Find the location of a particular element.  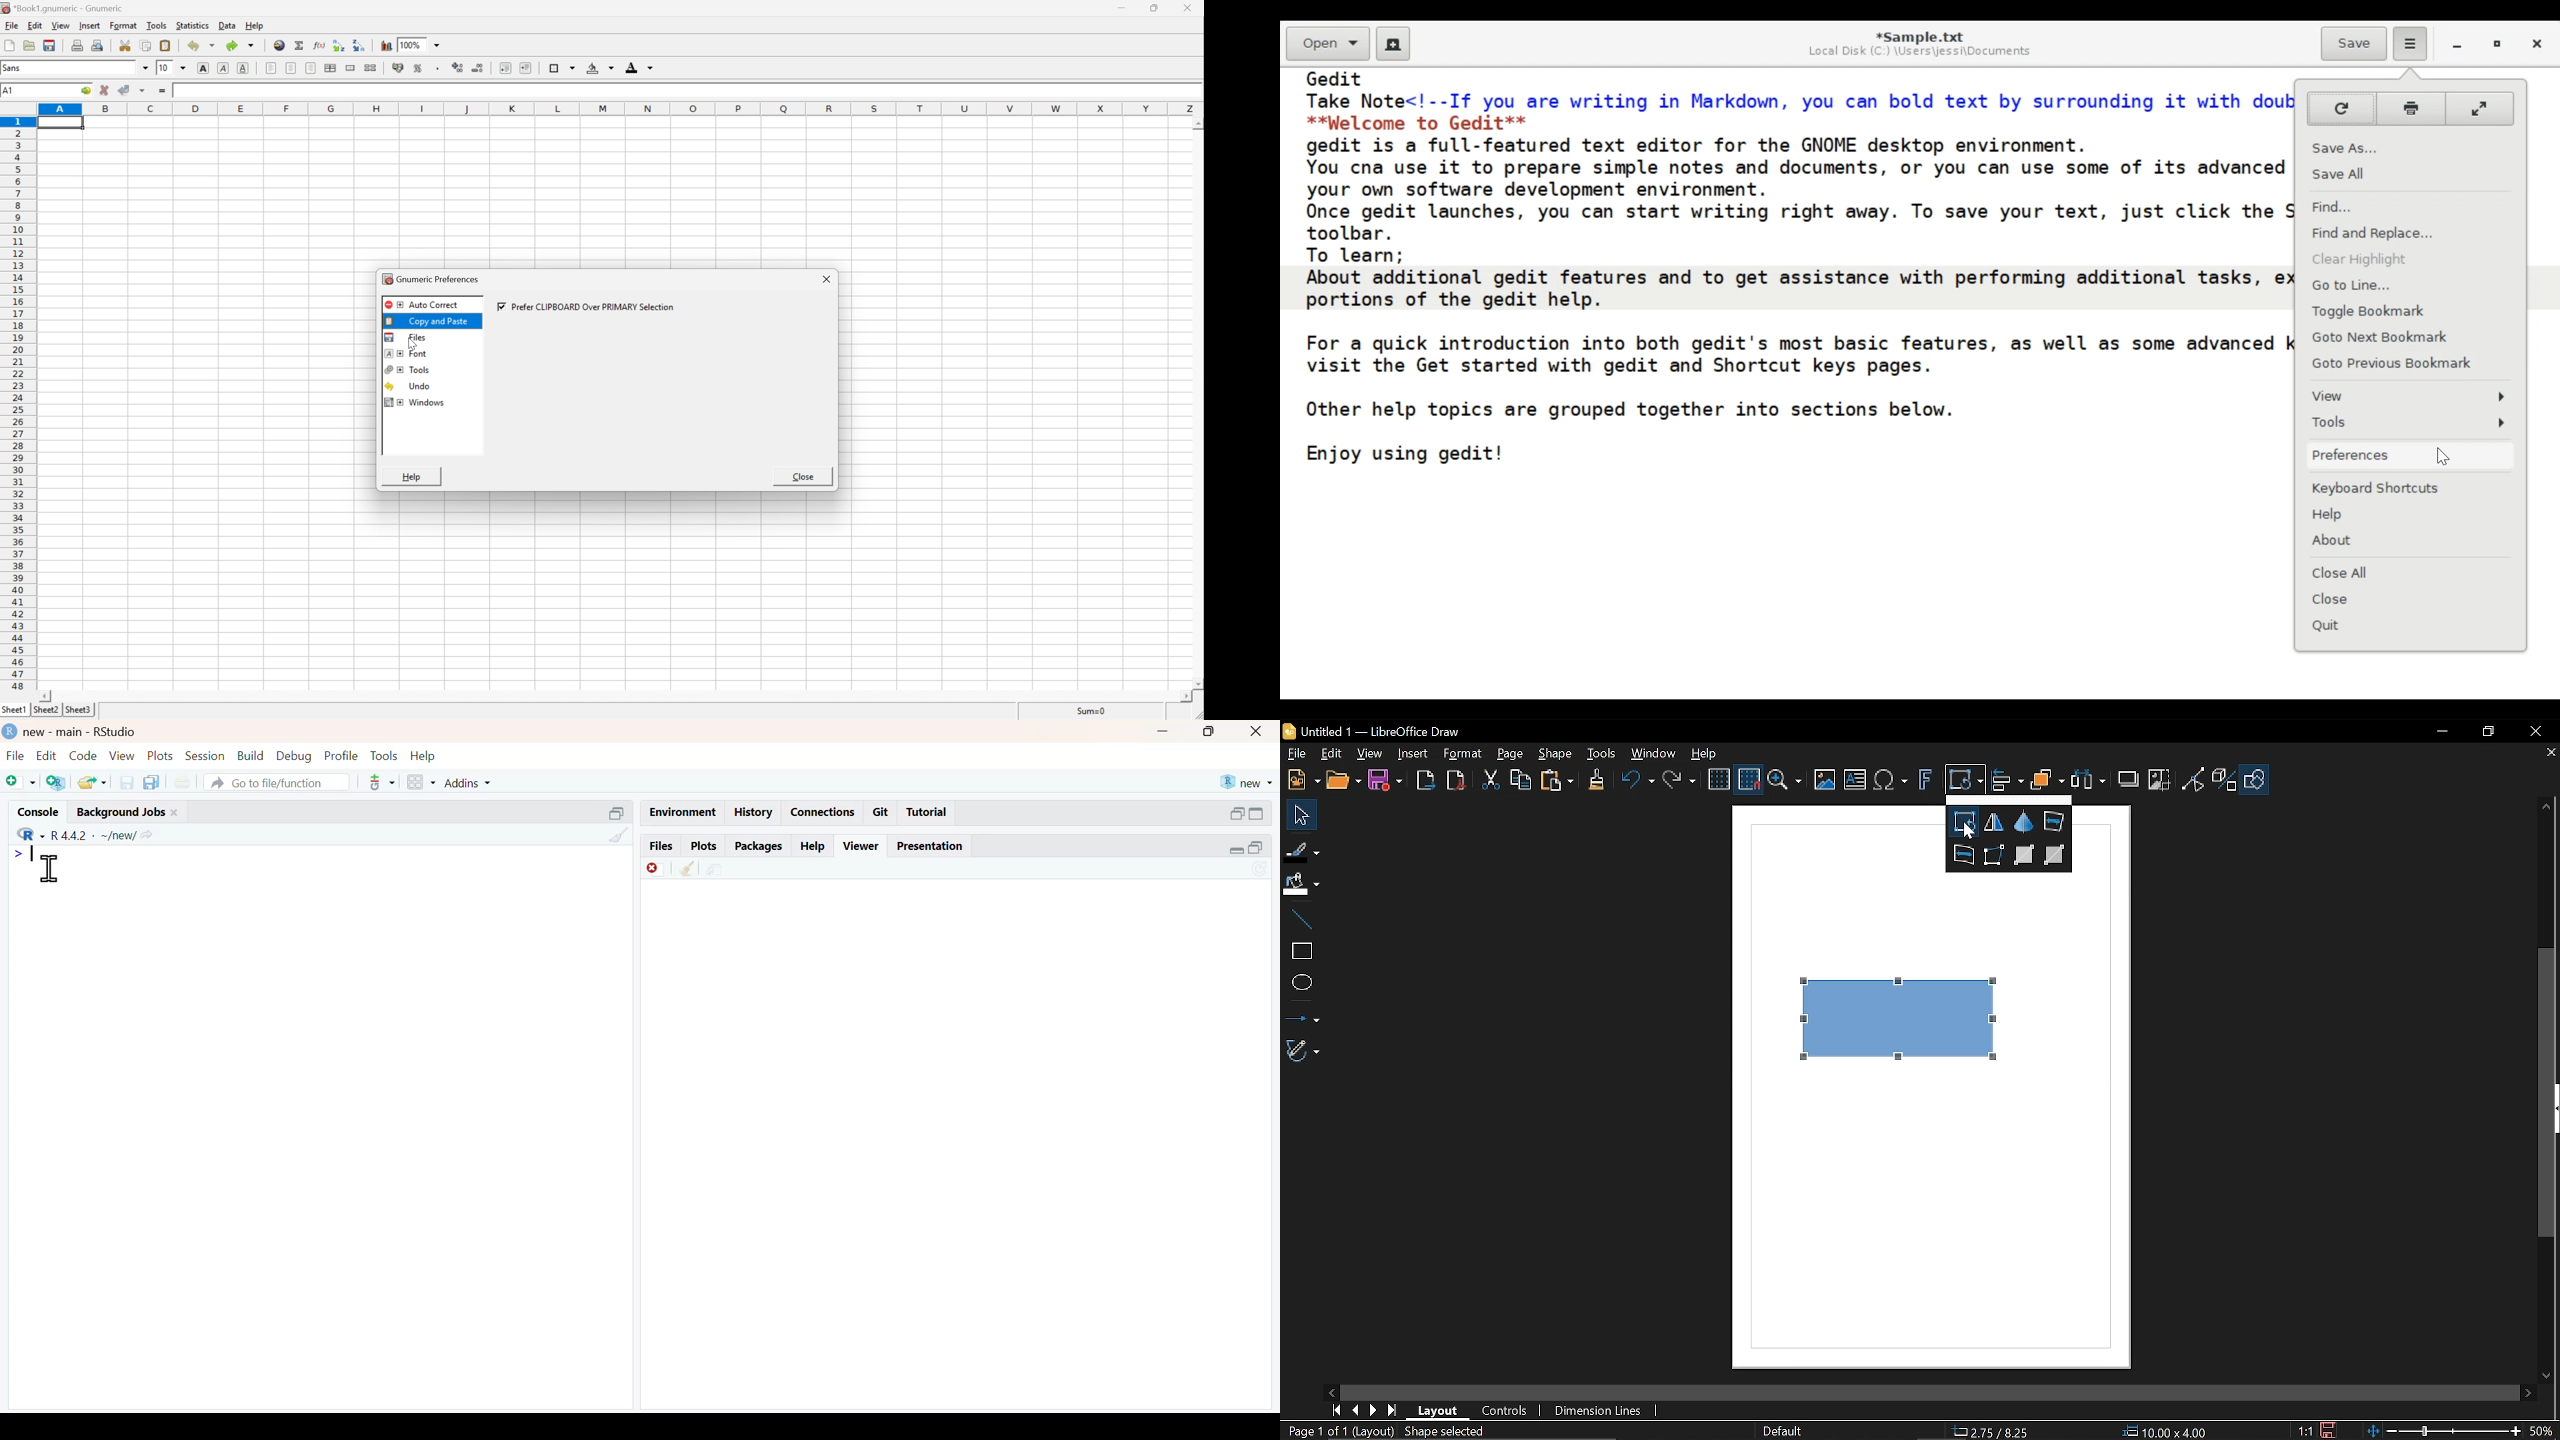

Undo is located at coordinates (1635, 783).